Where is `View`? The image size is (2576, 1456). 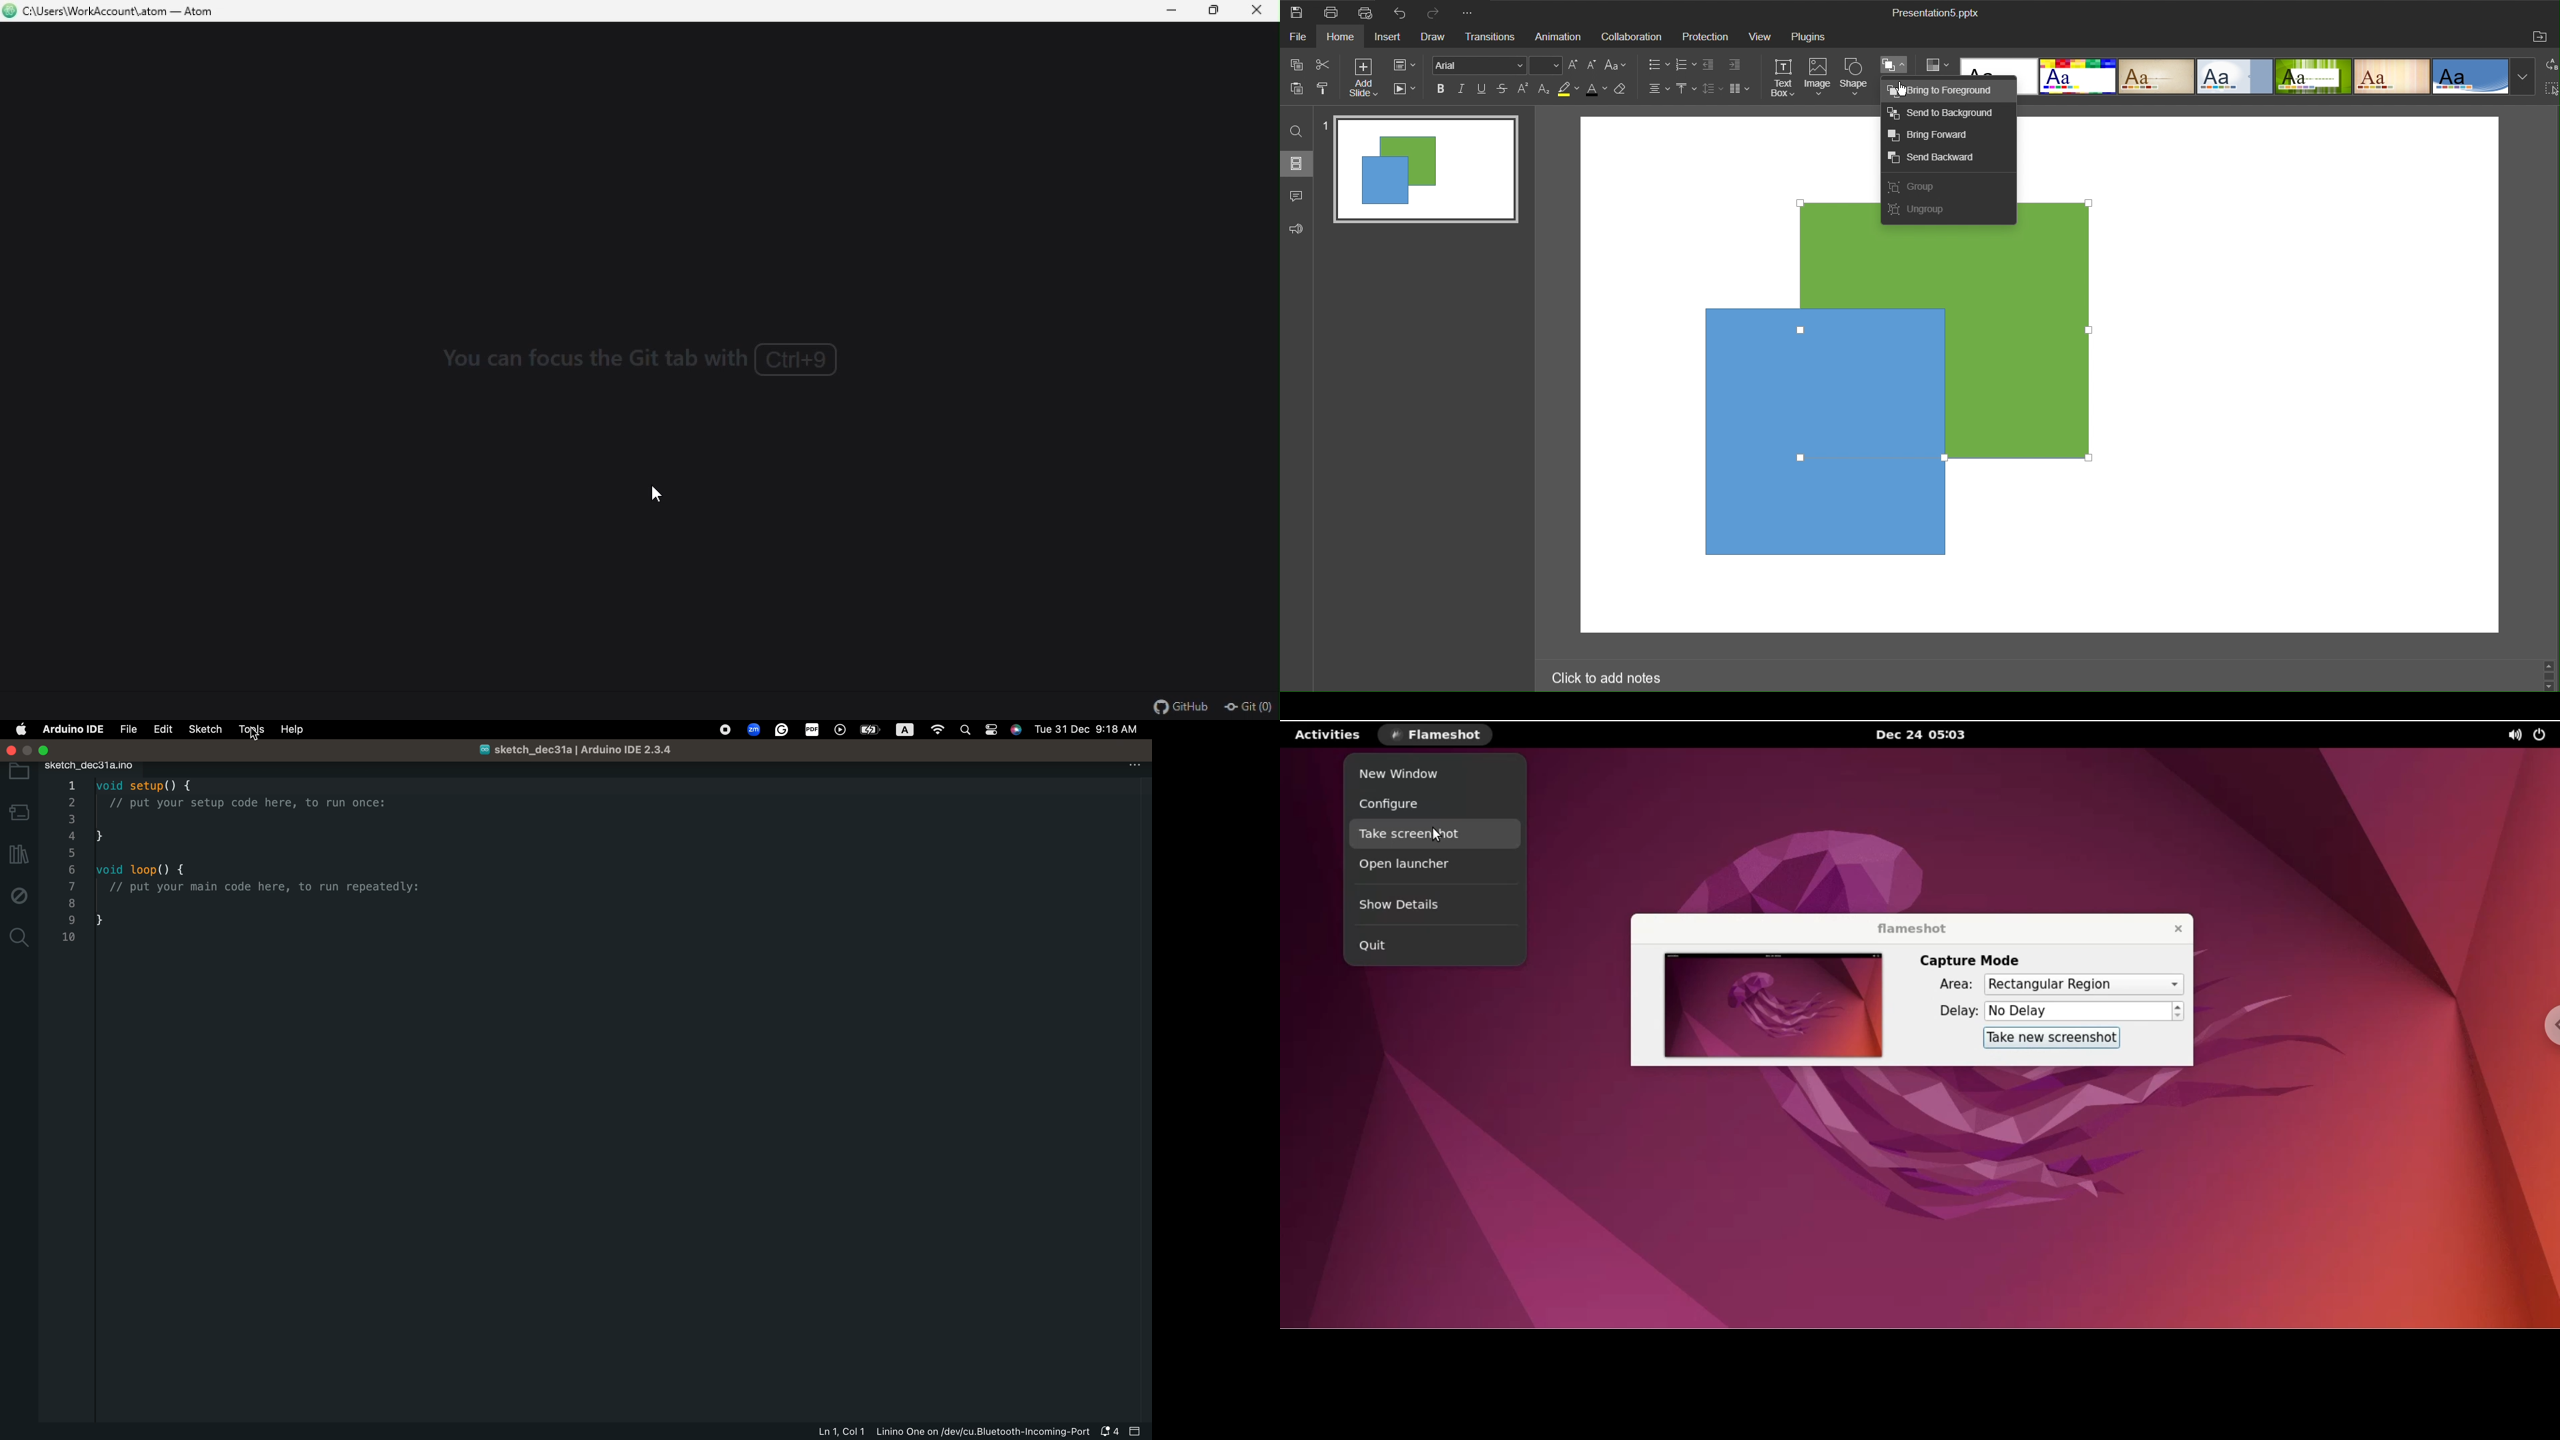
View is located at coordinates (1762, 37).